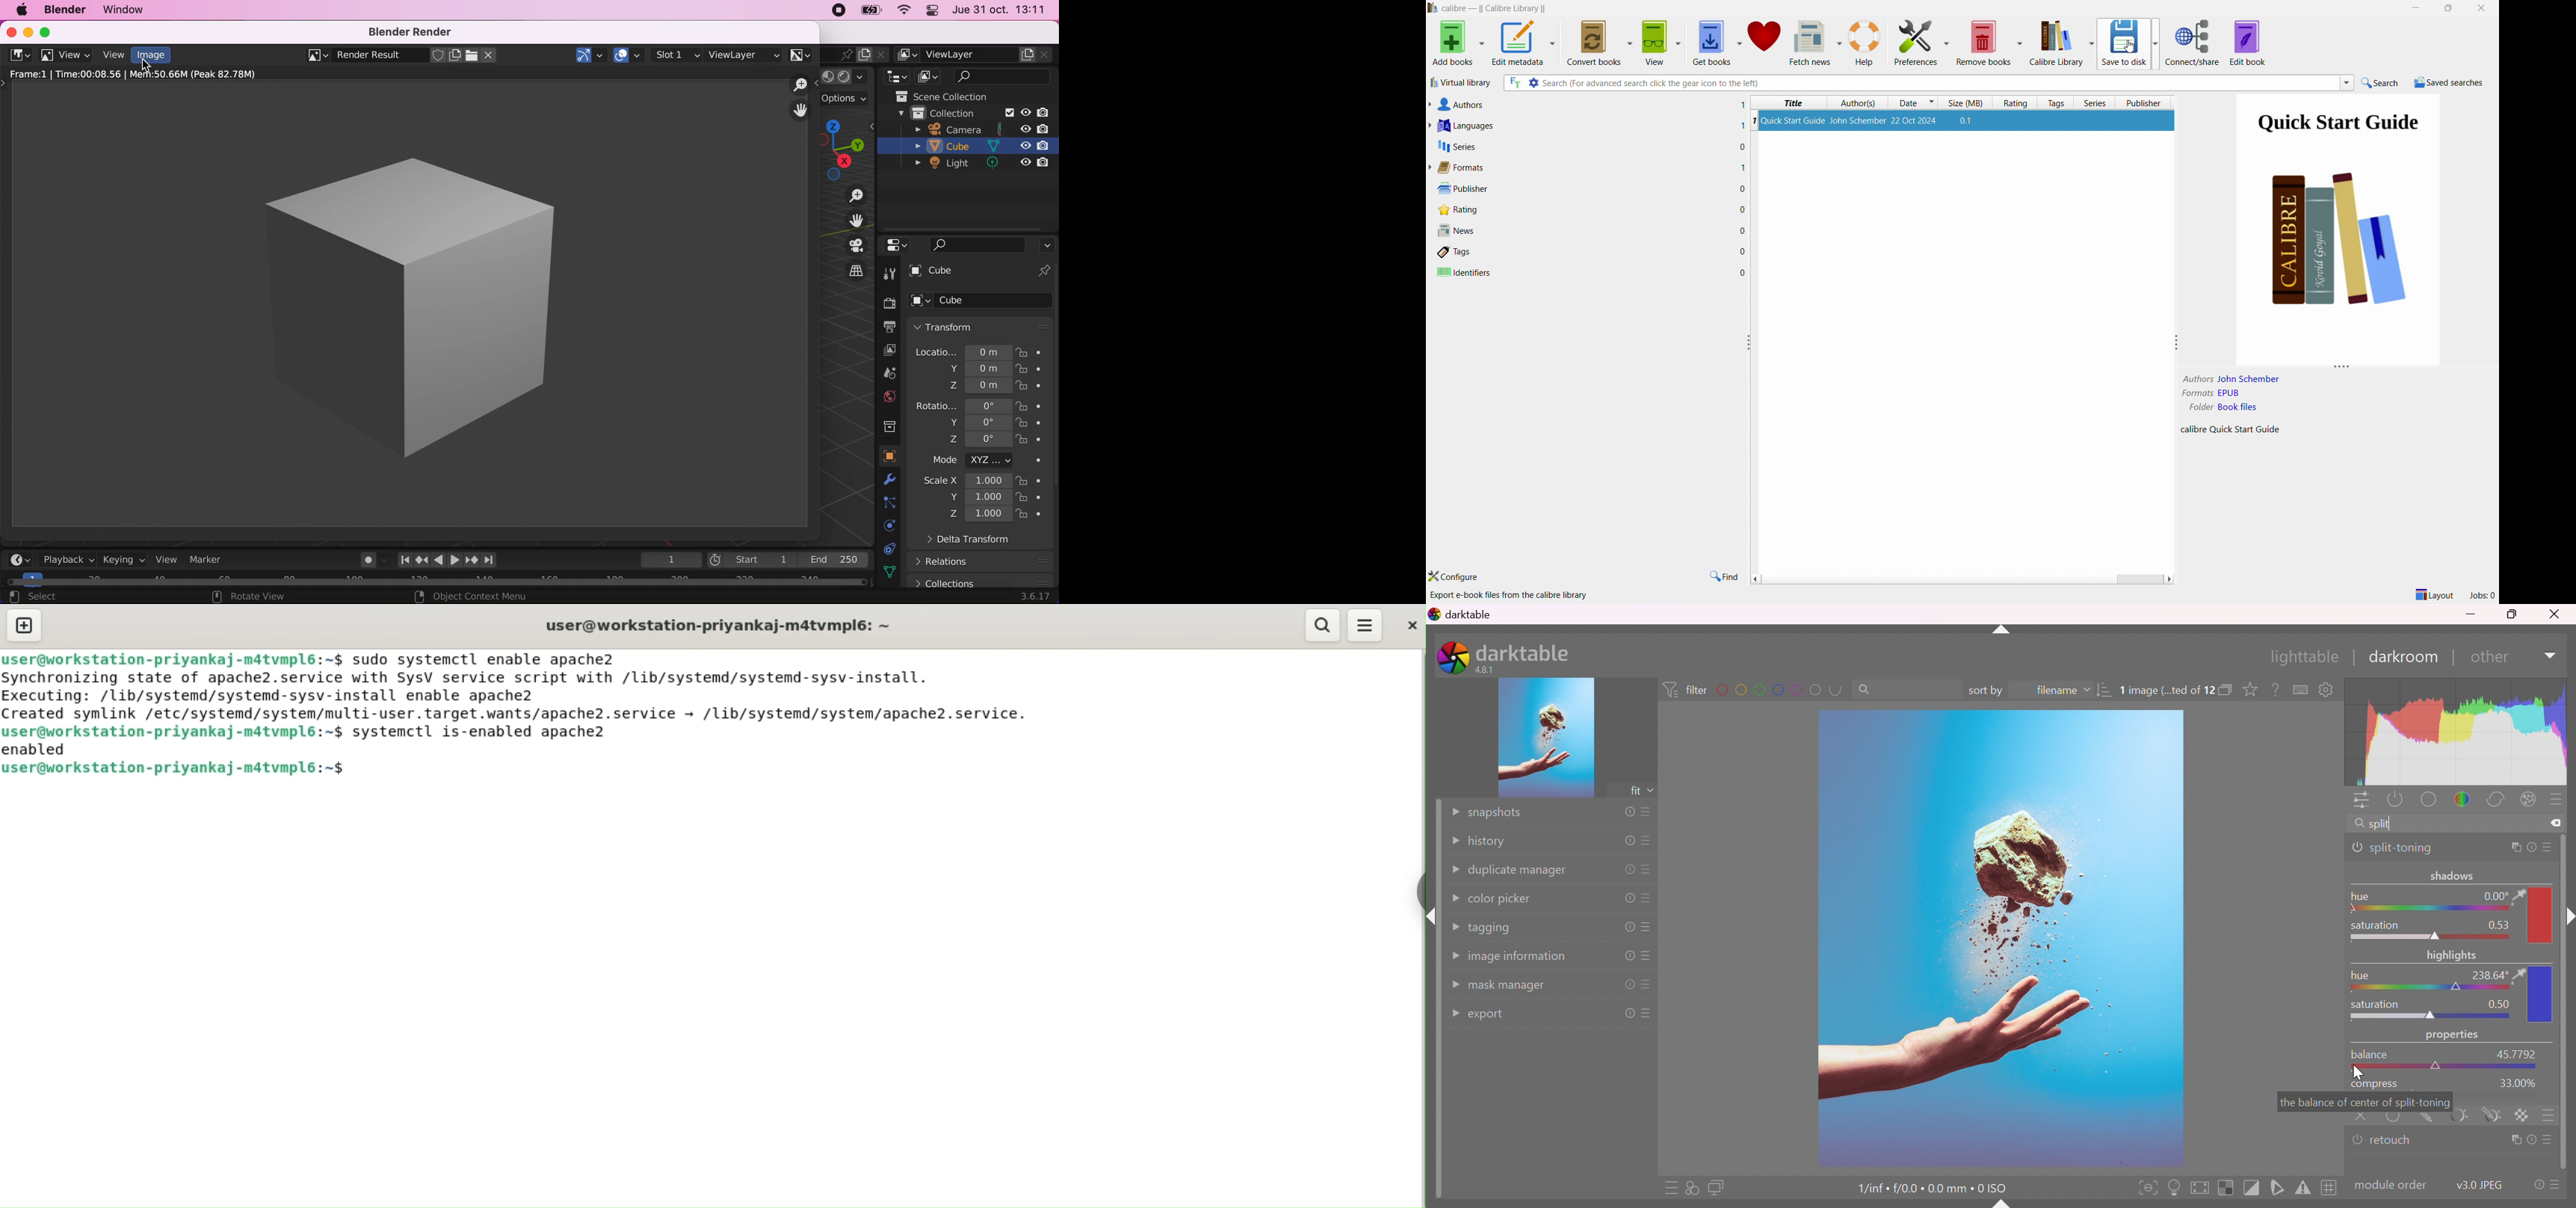 The height and width of the screenshot is (1232, 2576). Describe the element at coordinates (889, 397) in the screenshot. I see `world` at that location.